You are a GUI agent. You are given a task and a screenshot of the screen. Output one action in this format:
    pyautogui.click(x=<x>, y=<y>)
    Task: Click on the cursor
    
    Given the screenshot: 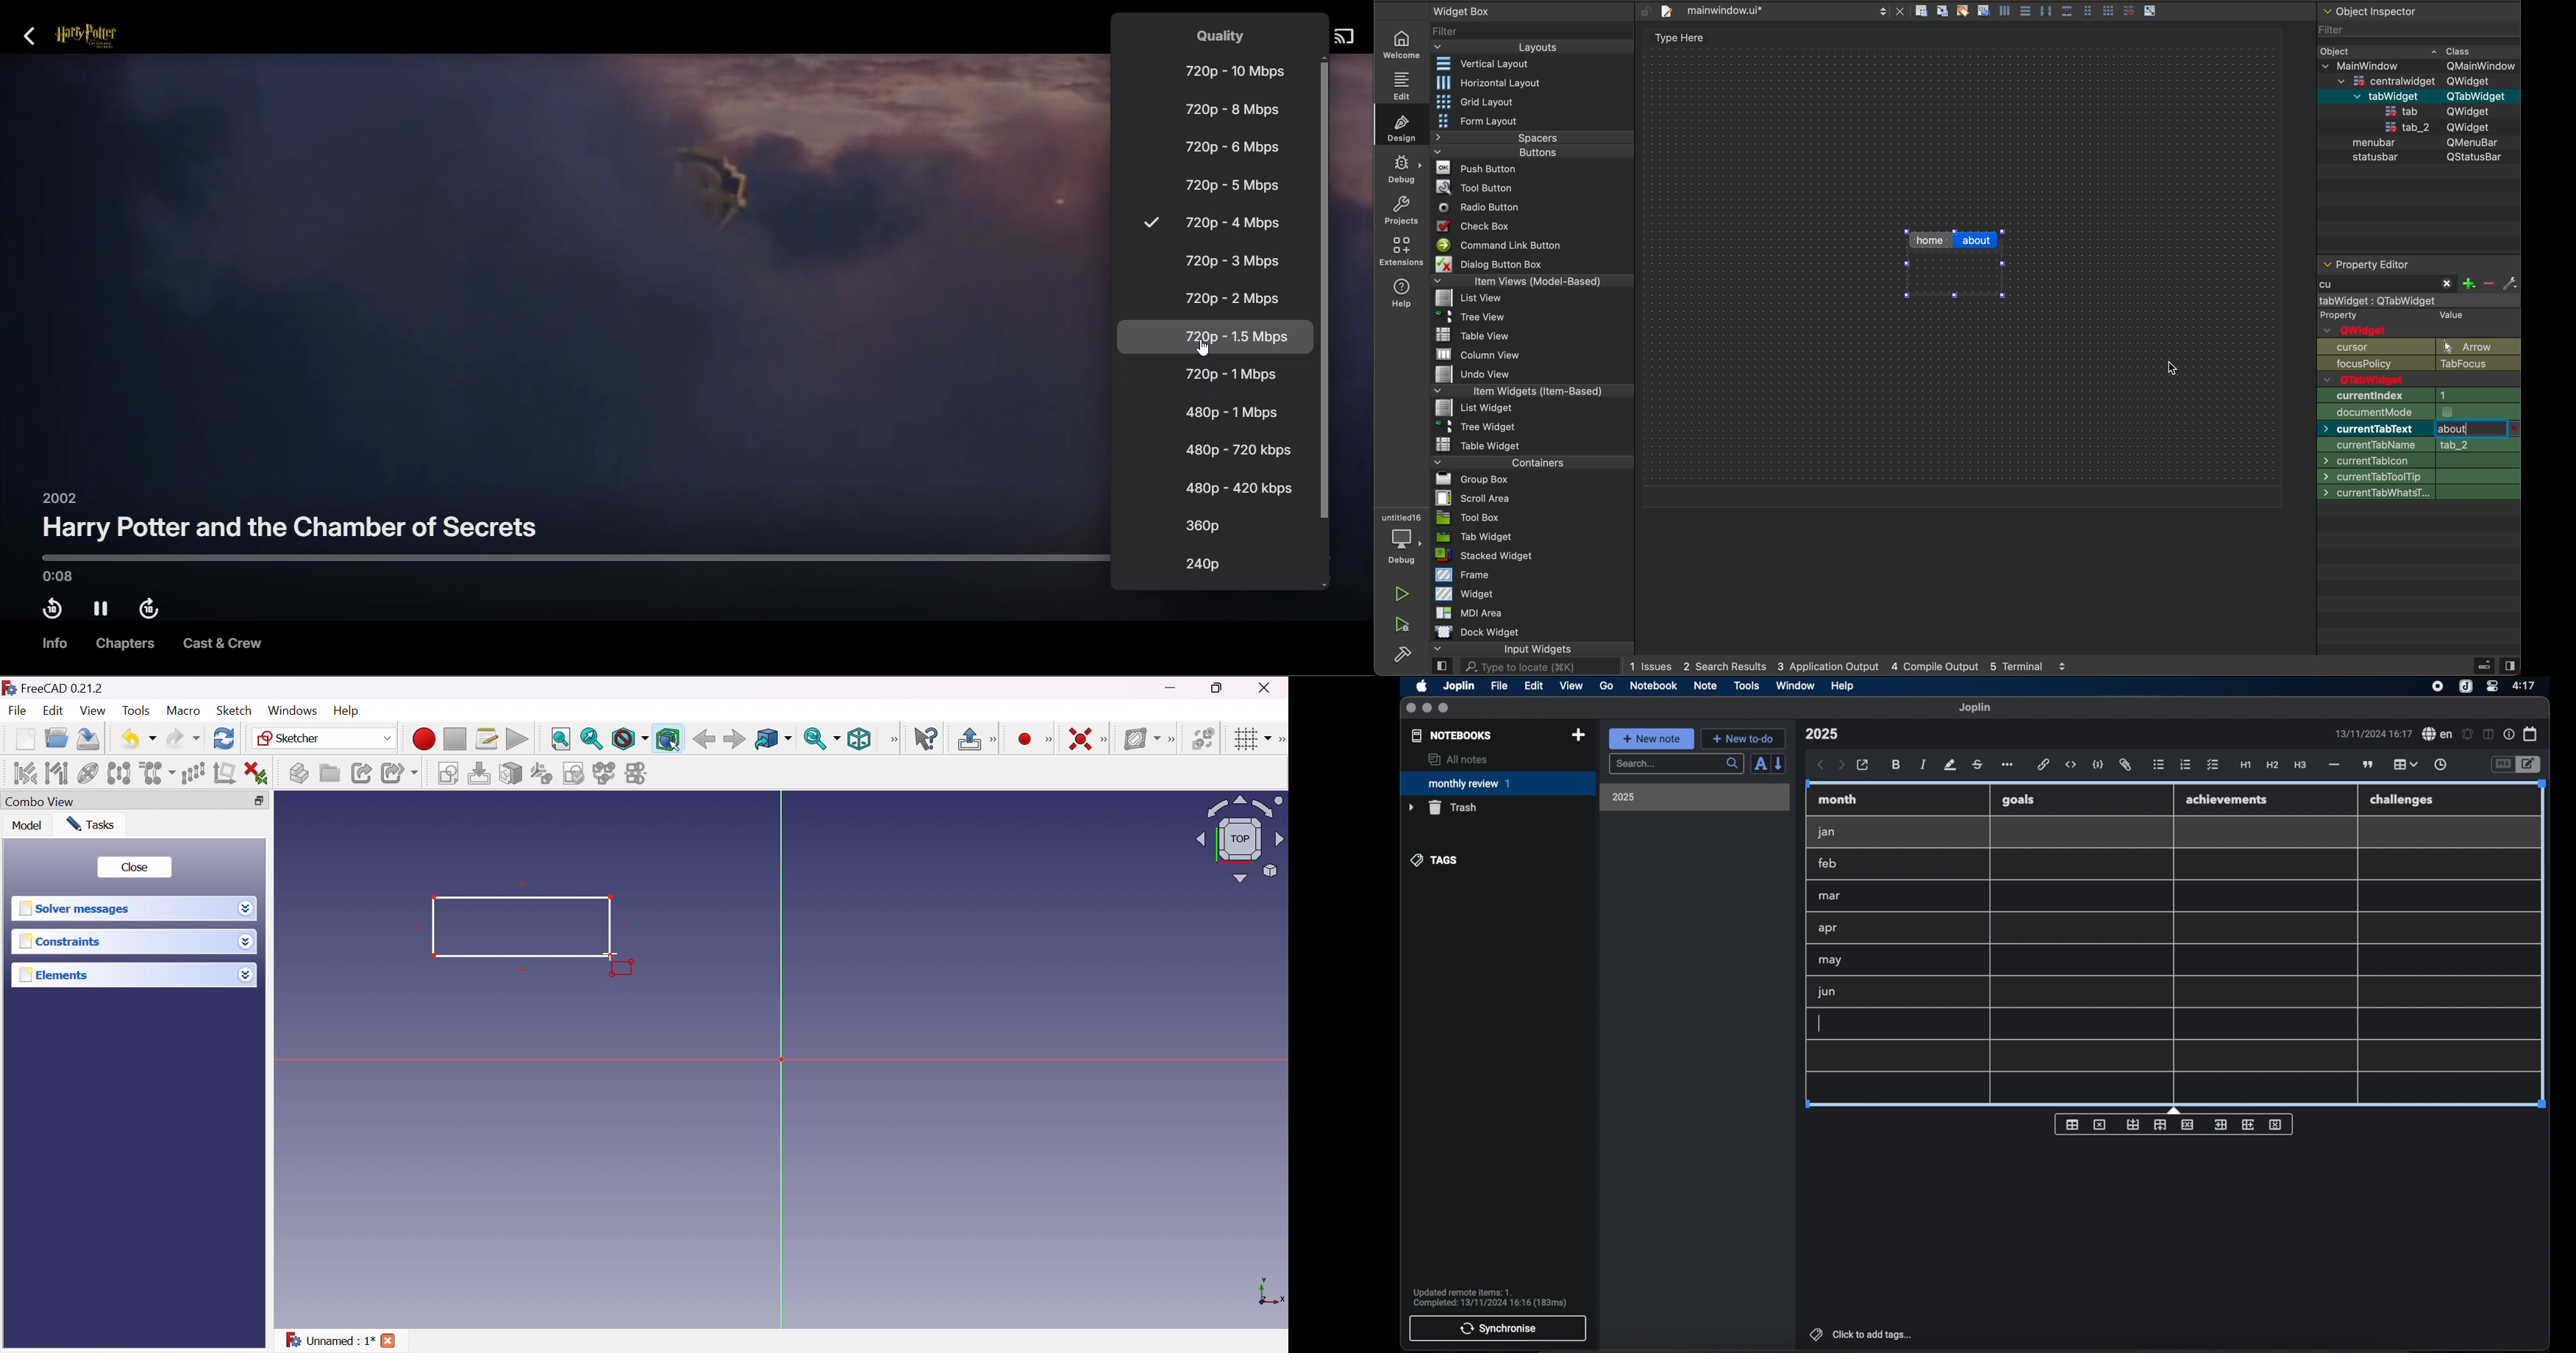 What is the action you would take?
    pyautogui.click(x=2418, y=525)
    